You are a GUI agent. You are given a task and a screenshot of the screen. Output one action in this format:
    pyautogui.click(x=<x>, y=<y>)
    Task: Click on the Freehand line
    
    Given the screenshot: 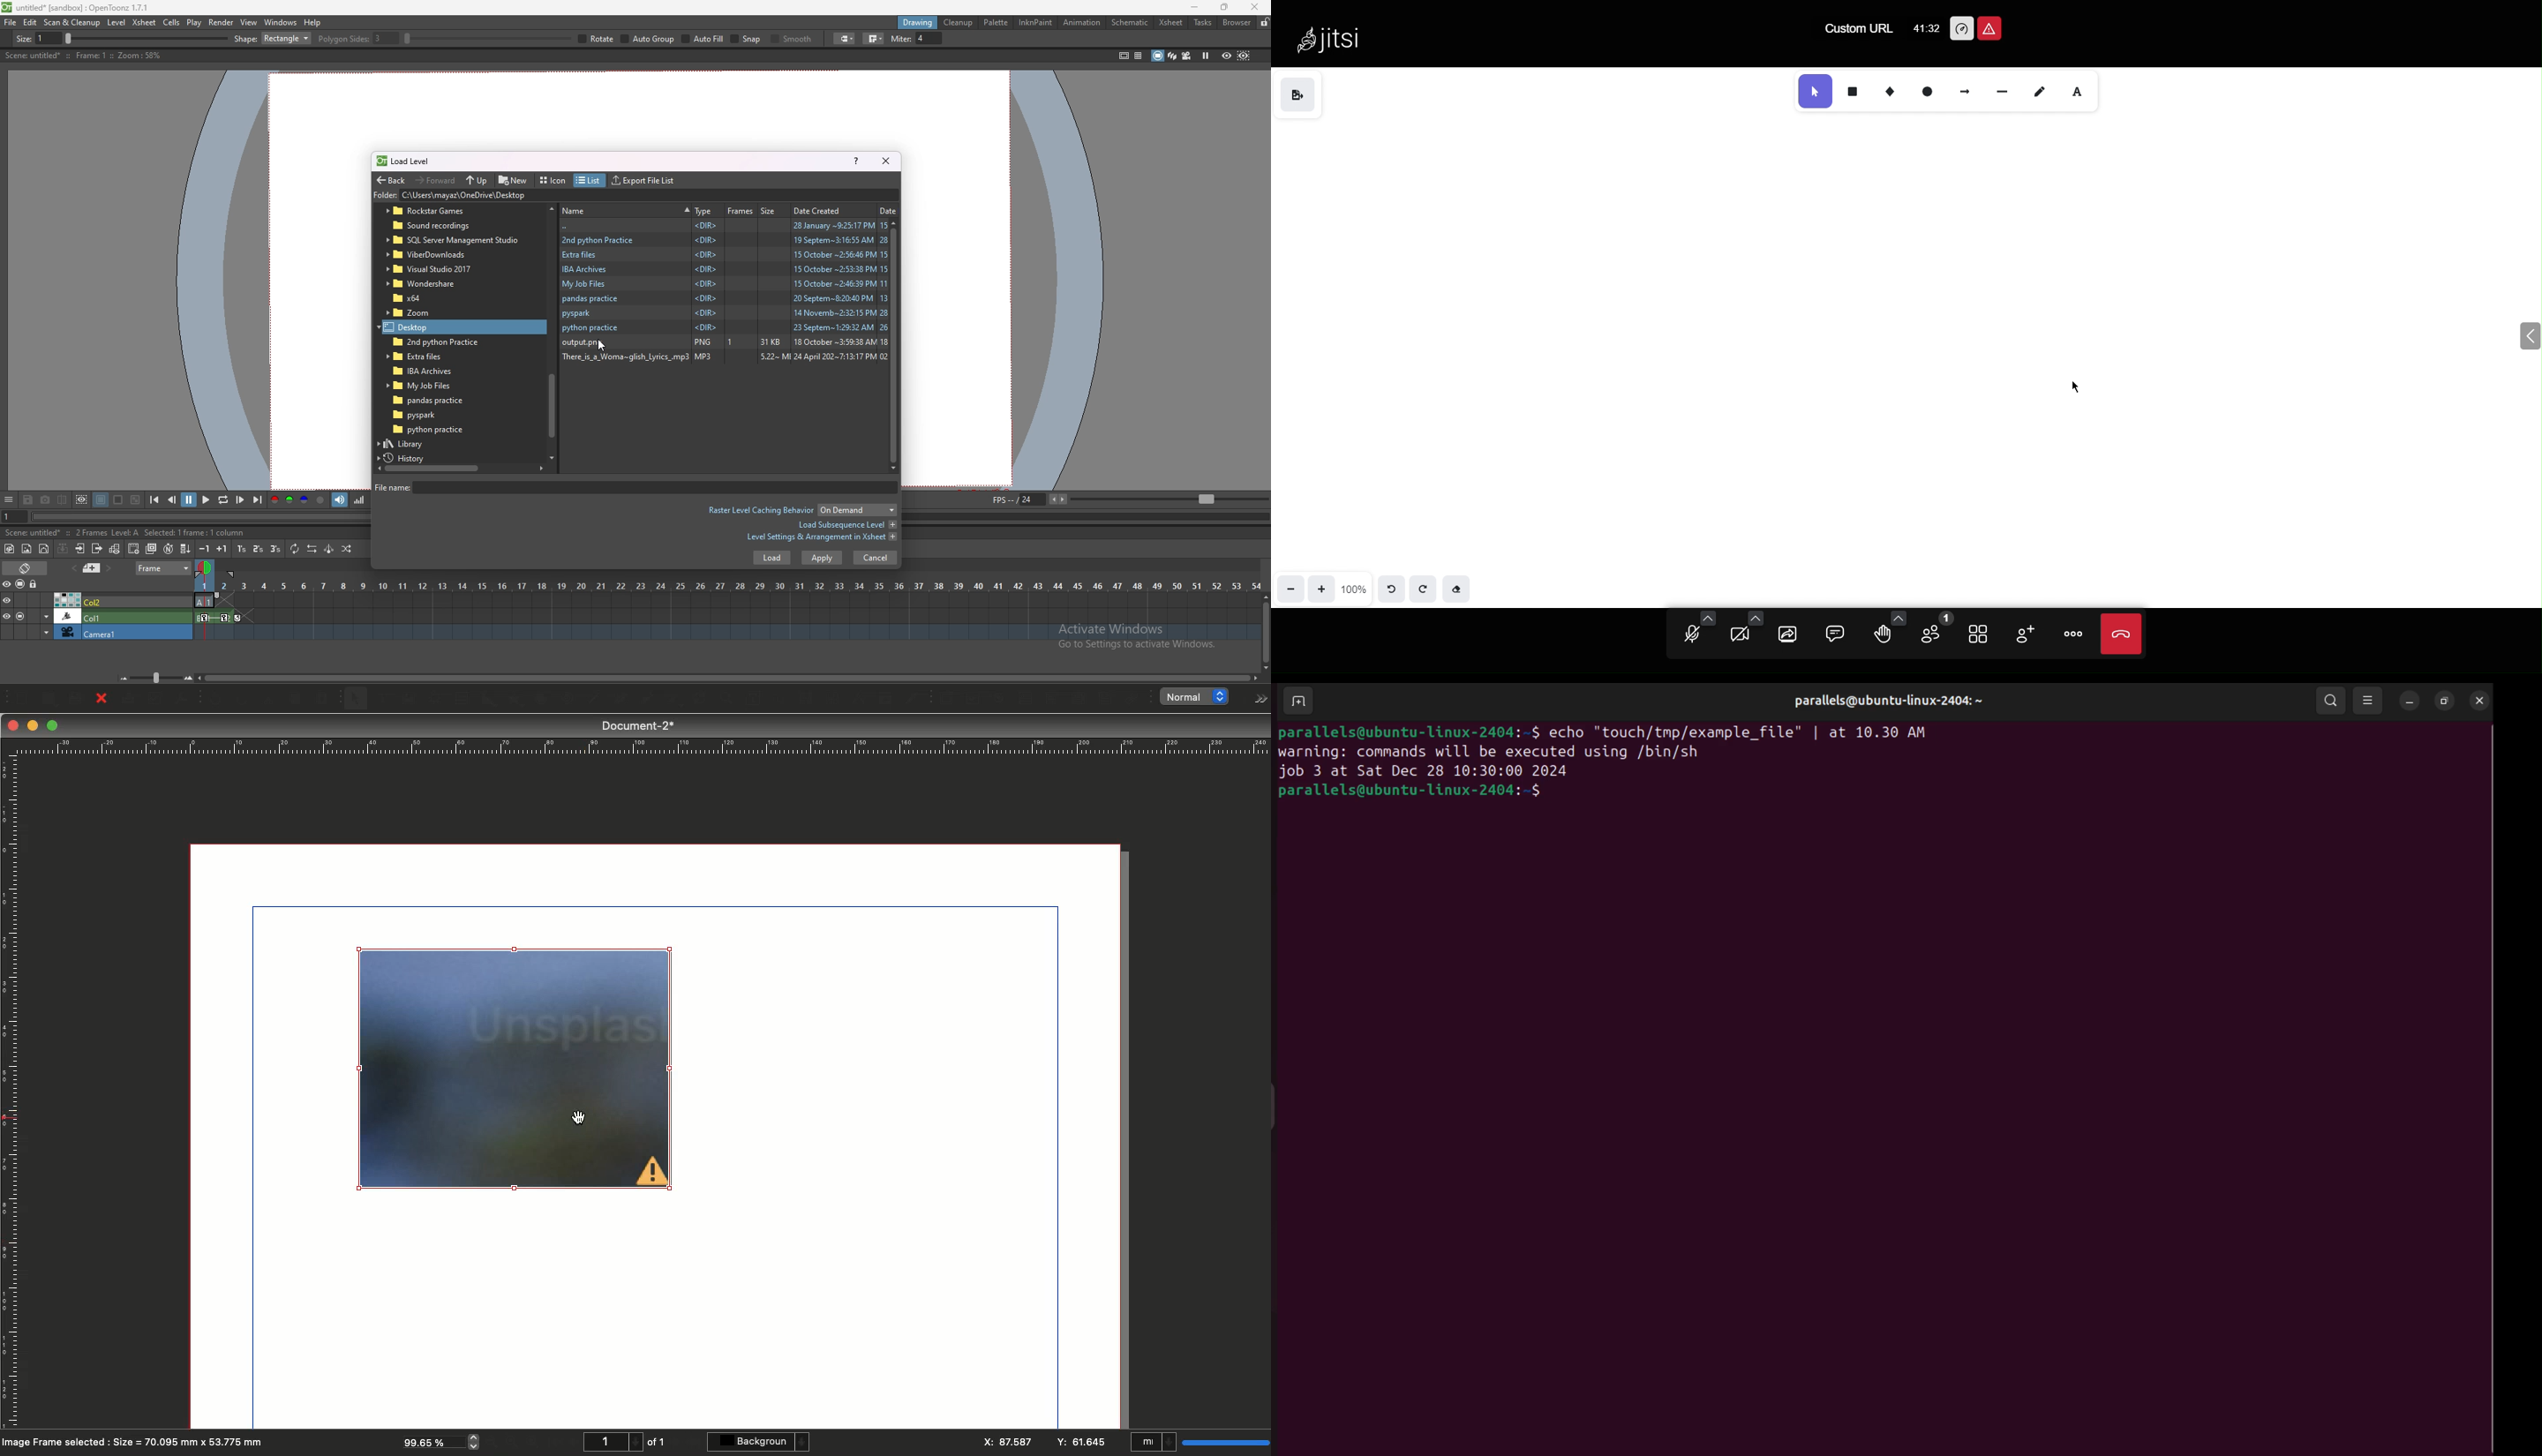 What is the action you would take?
    pyautogui.click(x=643, y=700)
    